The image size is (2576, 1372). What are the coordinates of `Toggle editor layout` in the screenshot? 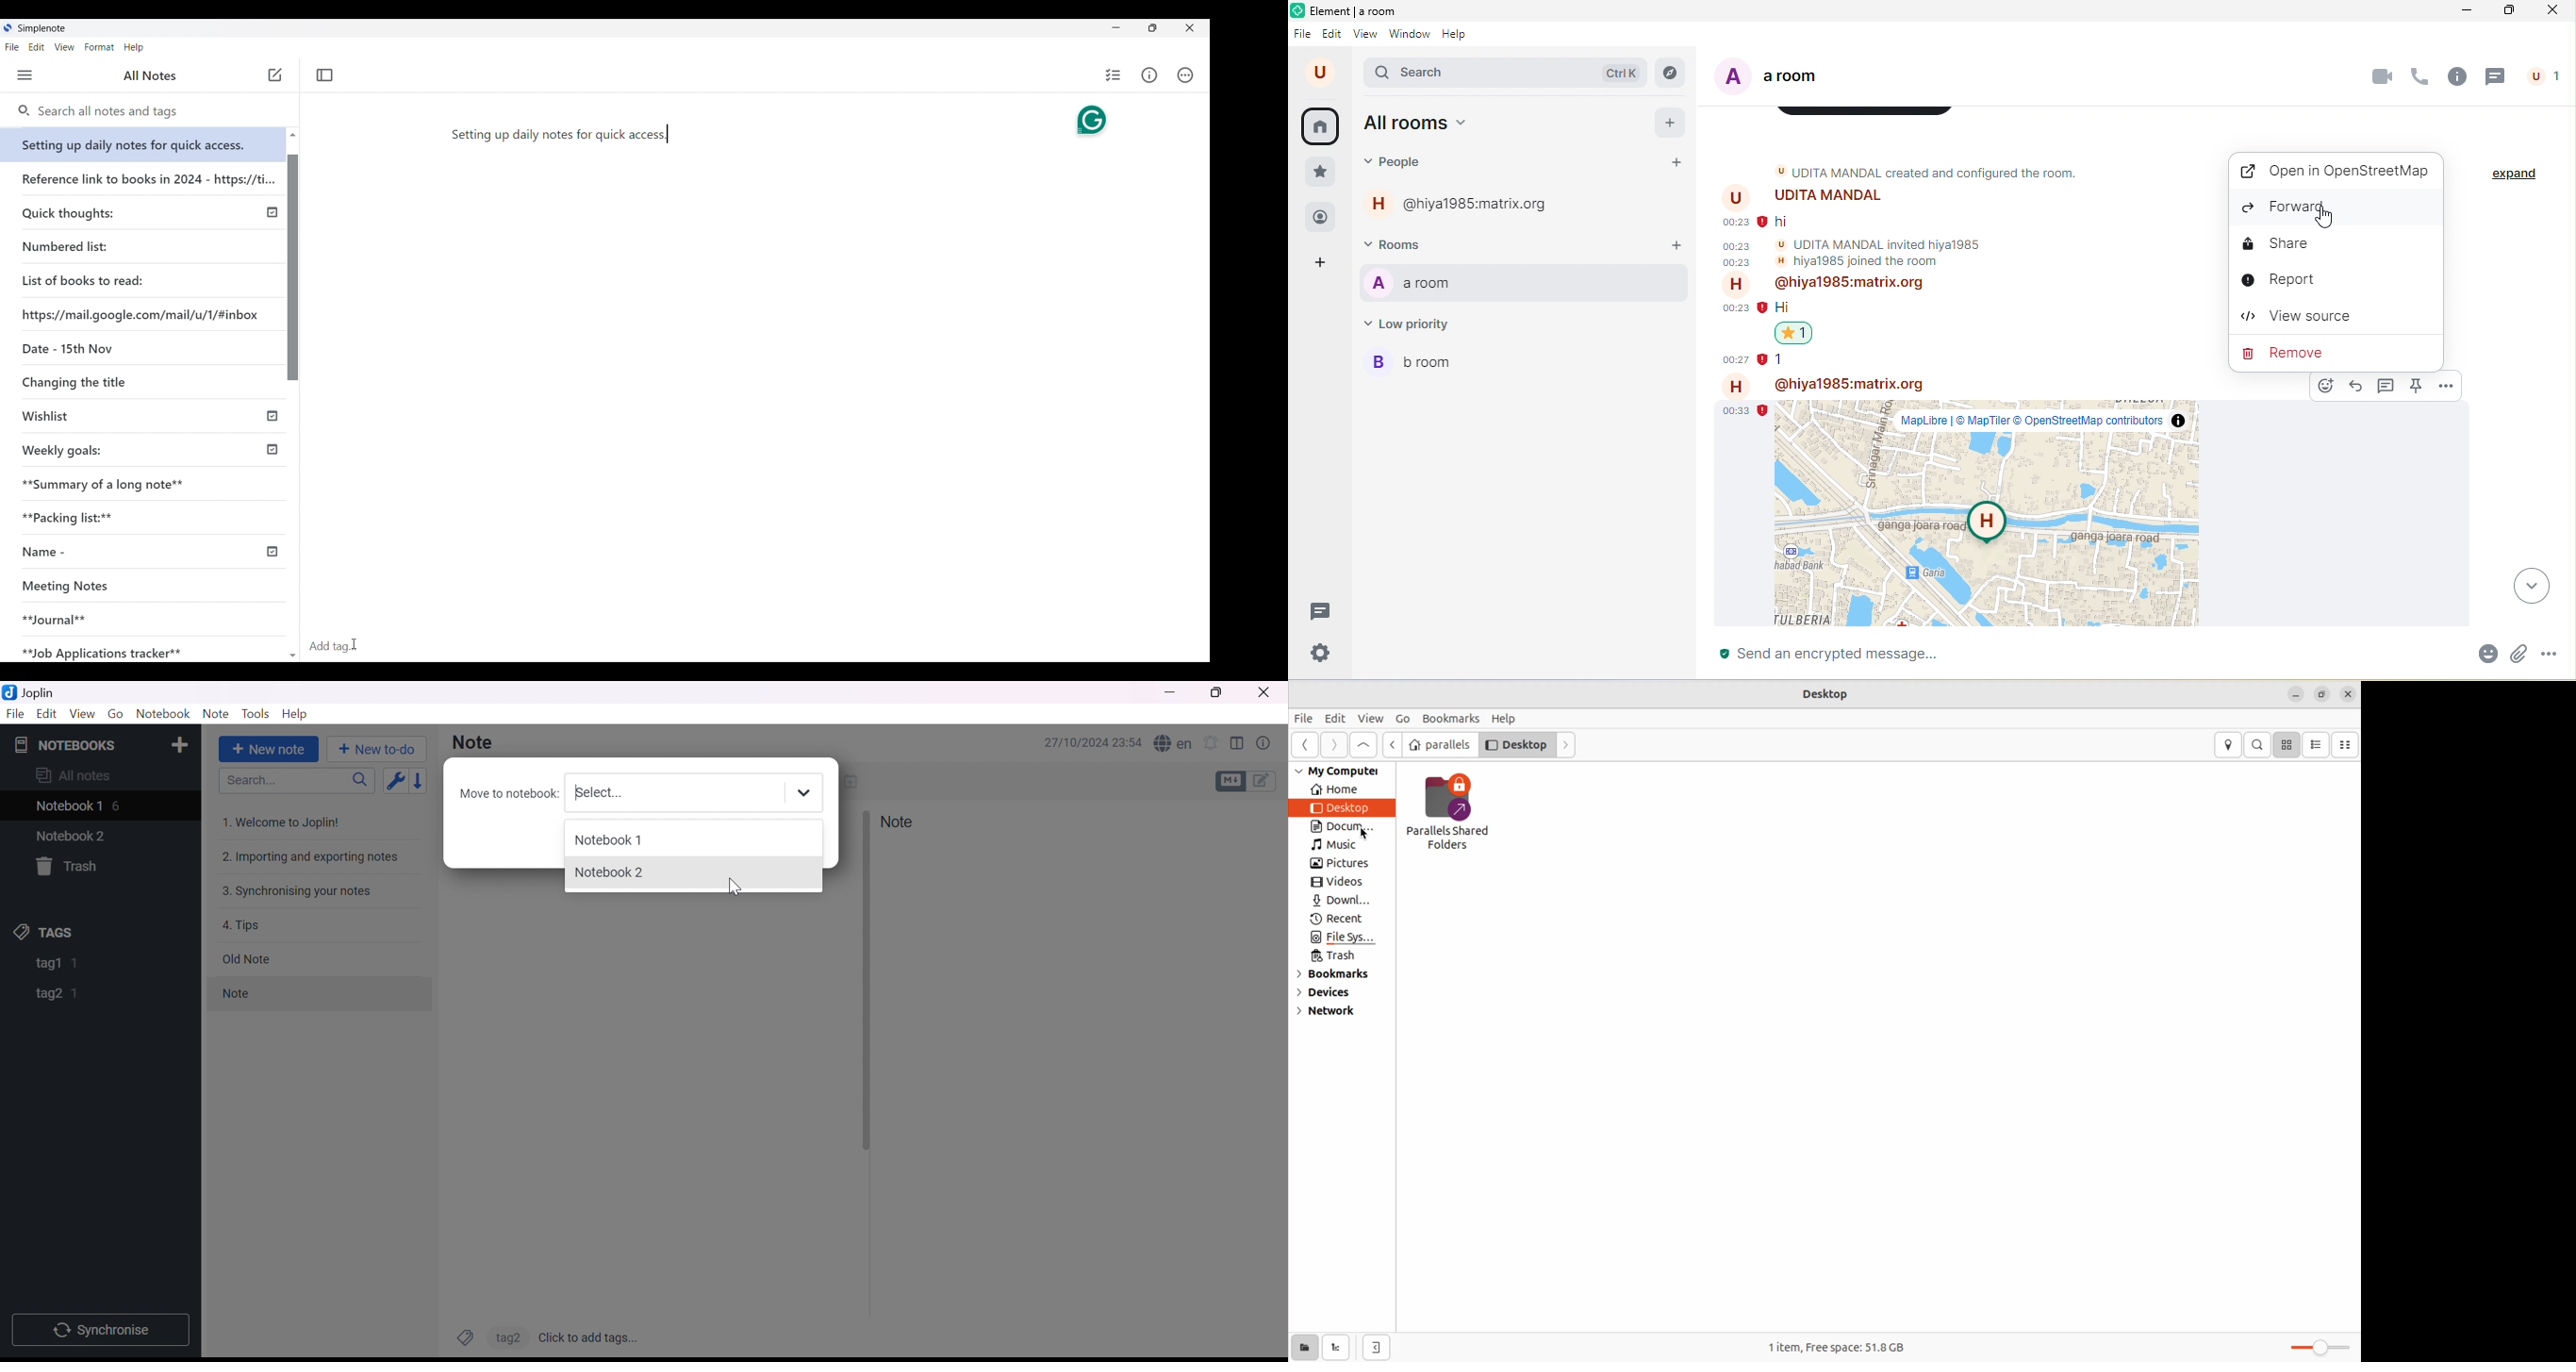 It's located at (1239, 744).